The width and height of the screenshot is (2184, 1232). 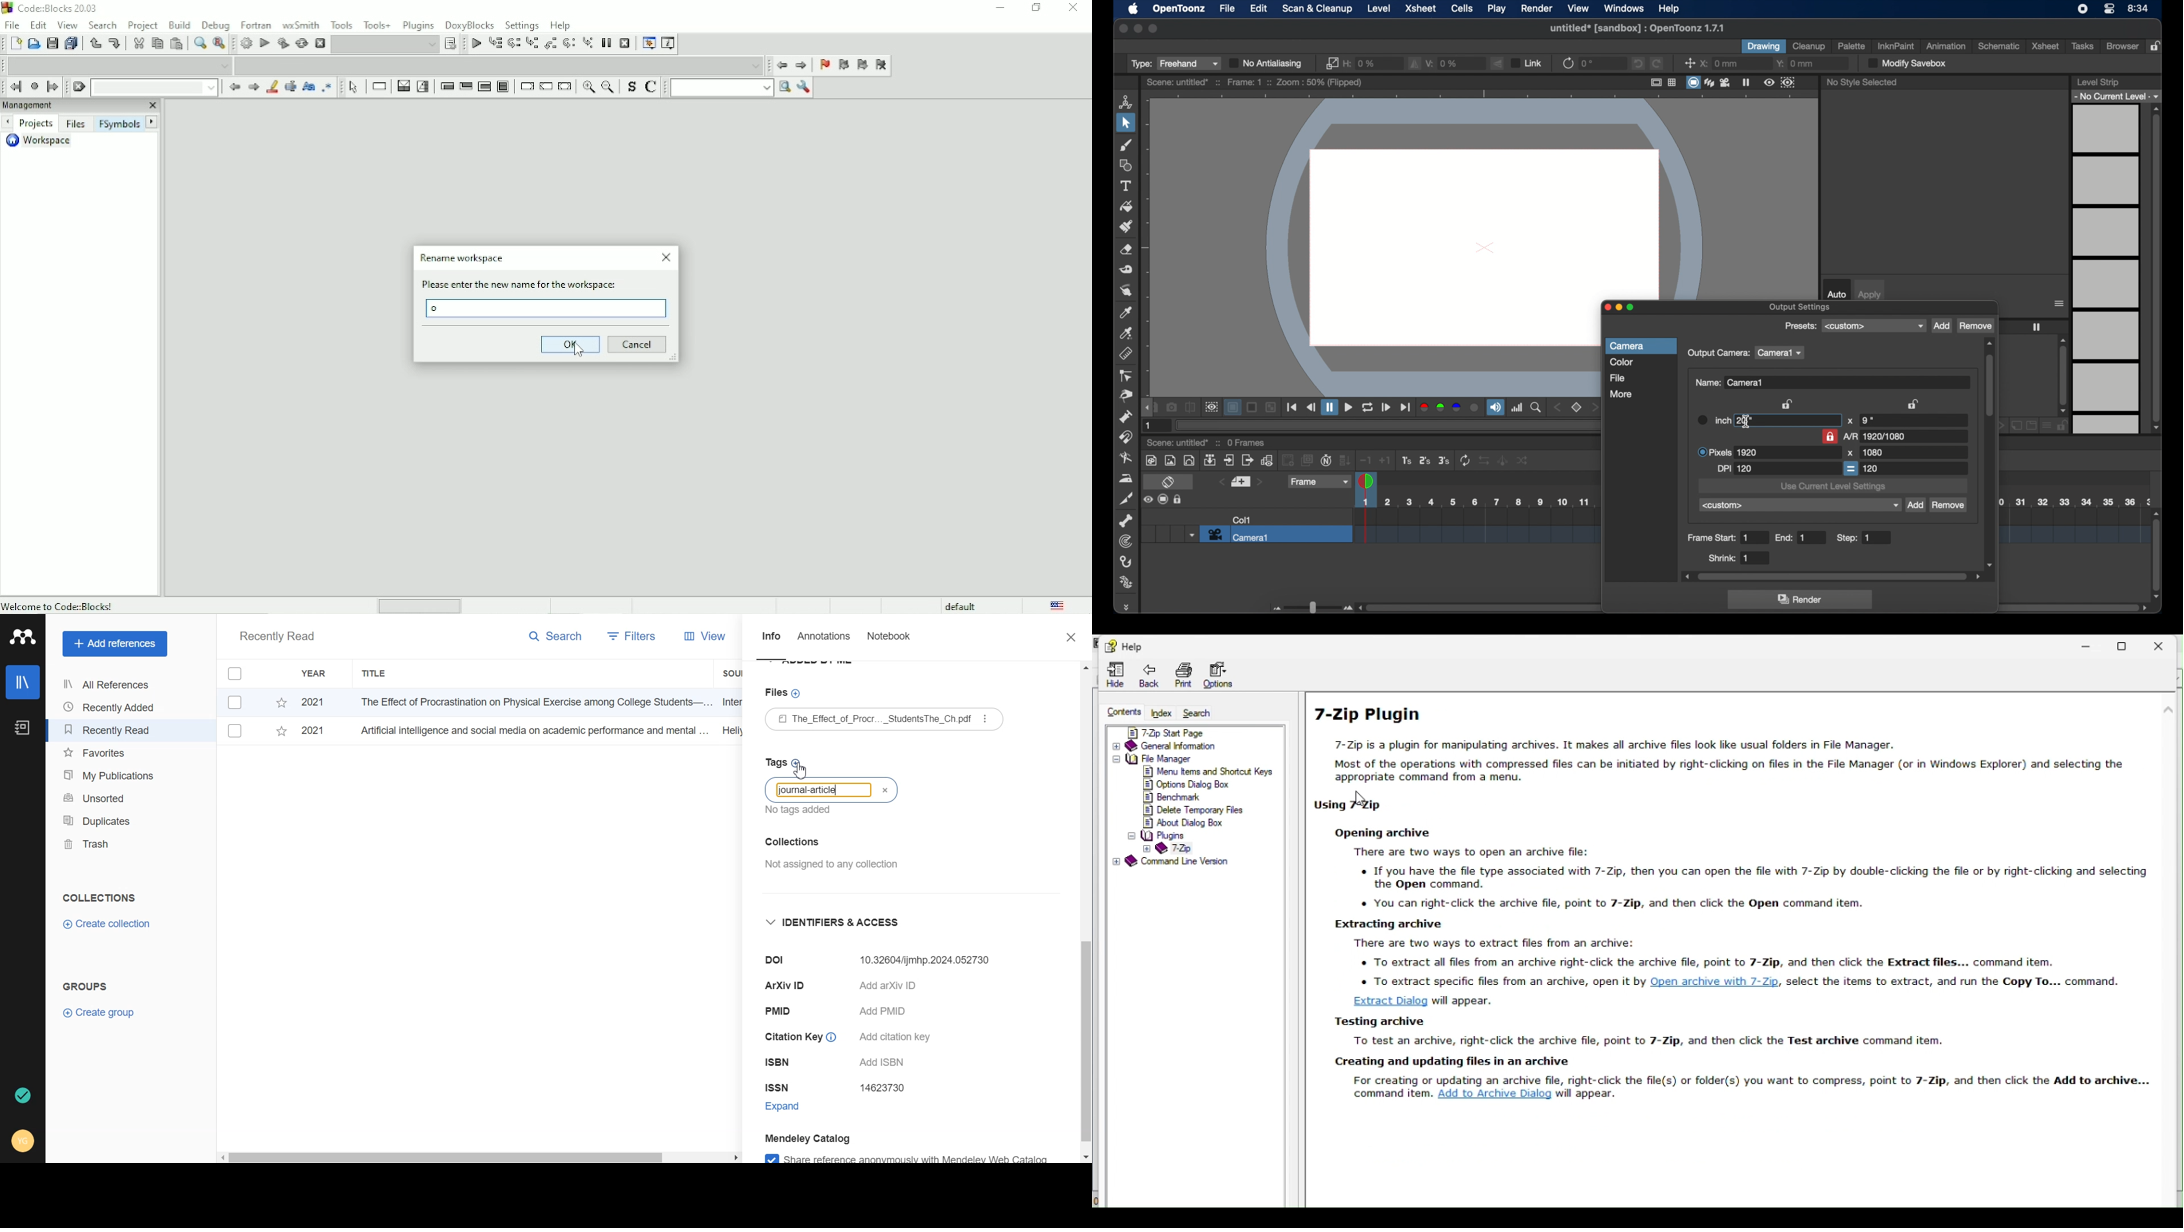 What do you see at coordinates (1057, 605) in the screenshot?
I see `Language` at bounding box center [1057, 605].